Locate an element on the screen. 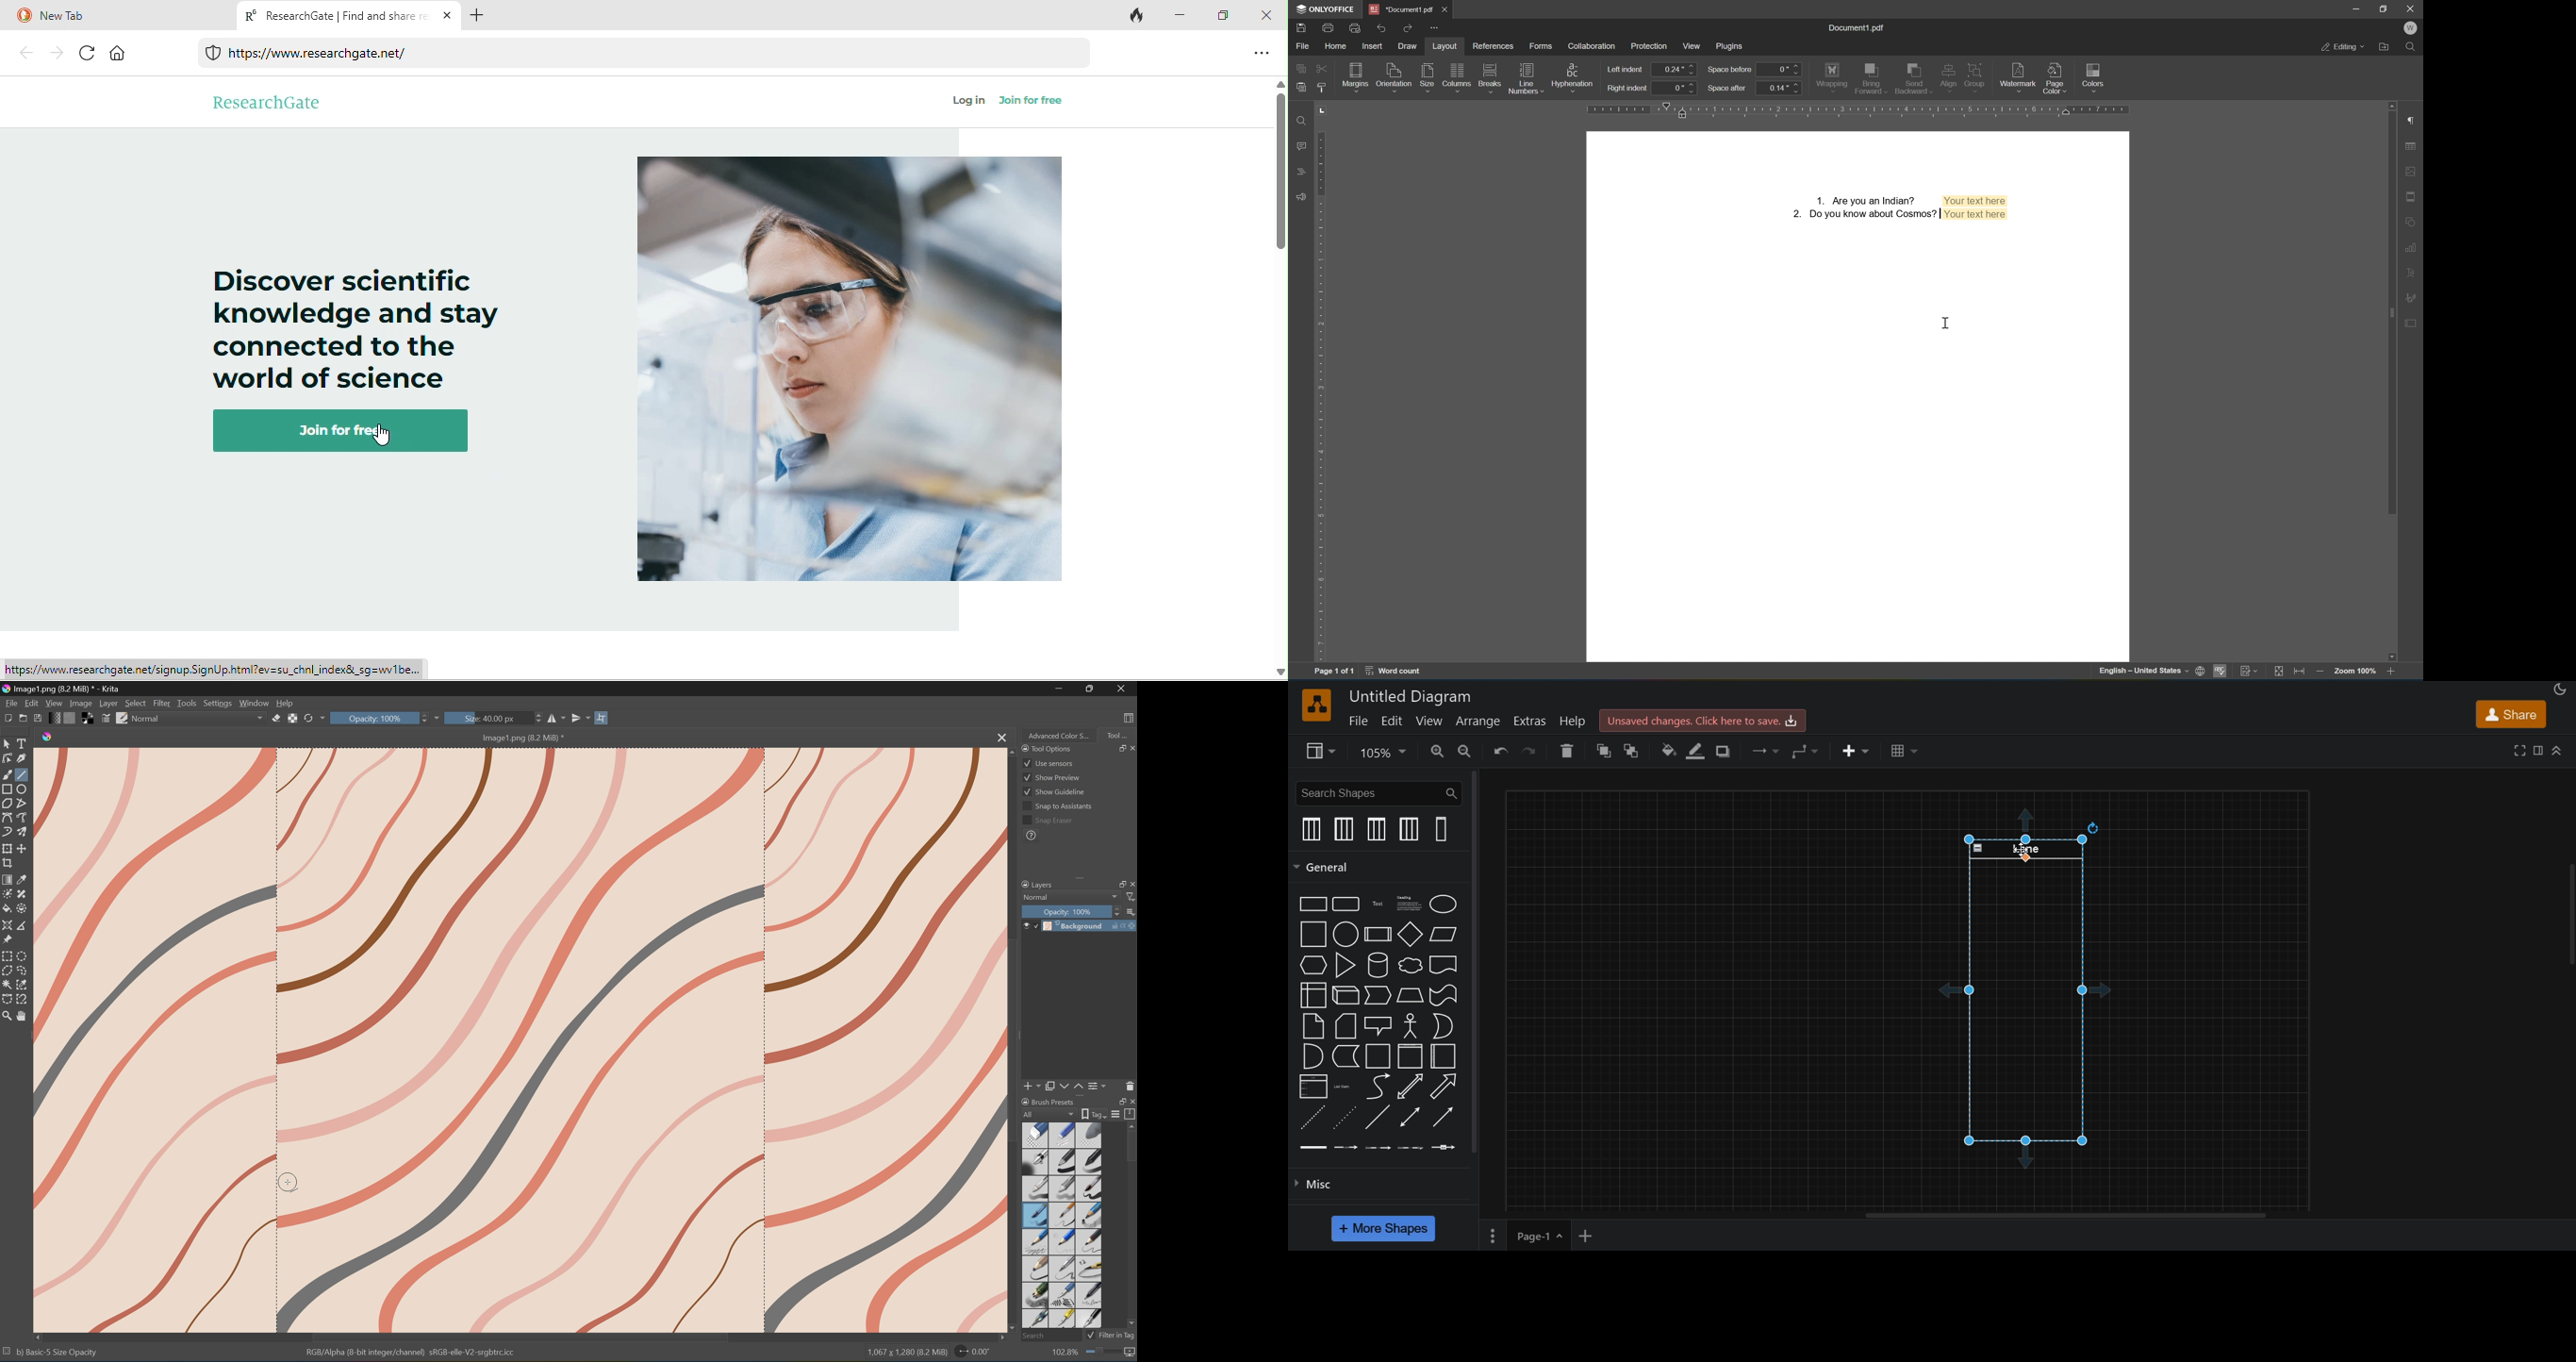  document1.pdf is located at coordinates (1858, 29).